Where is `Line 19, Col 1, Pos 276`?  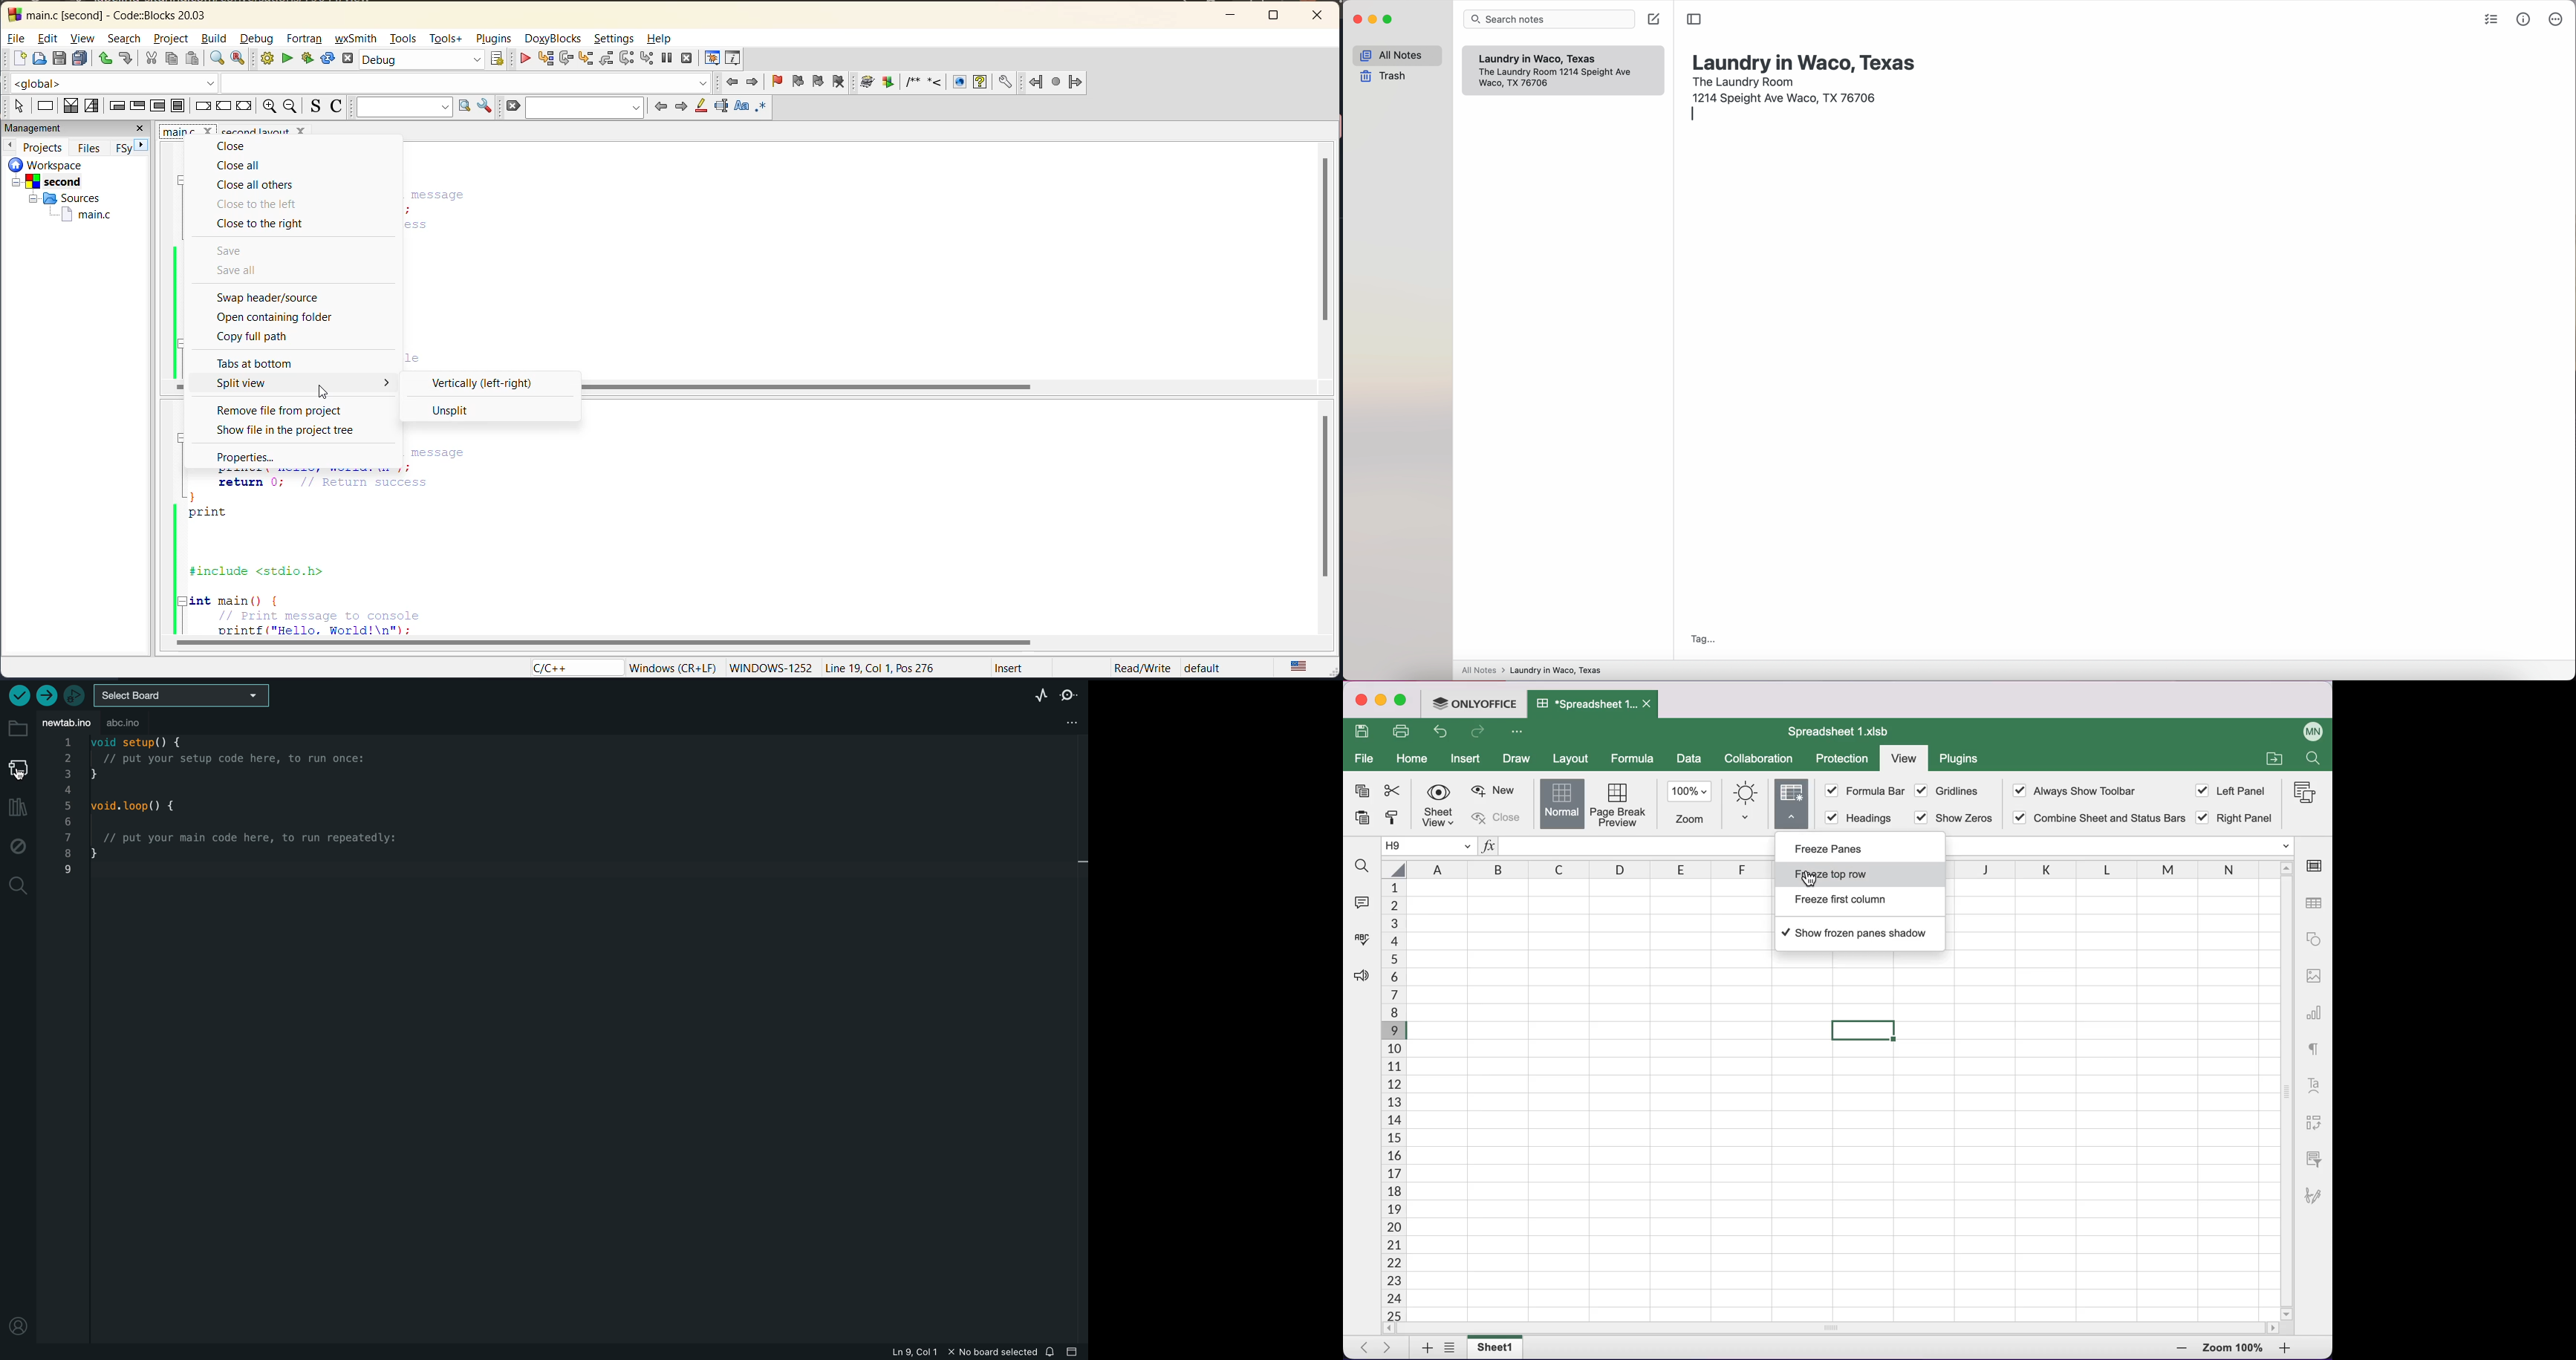
Line 19, Col 1, Pos 276 is located at coordinates (882, 668).